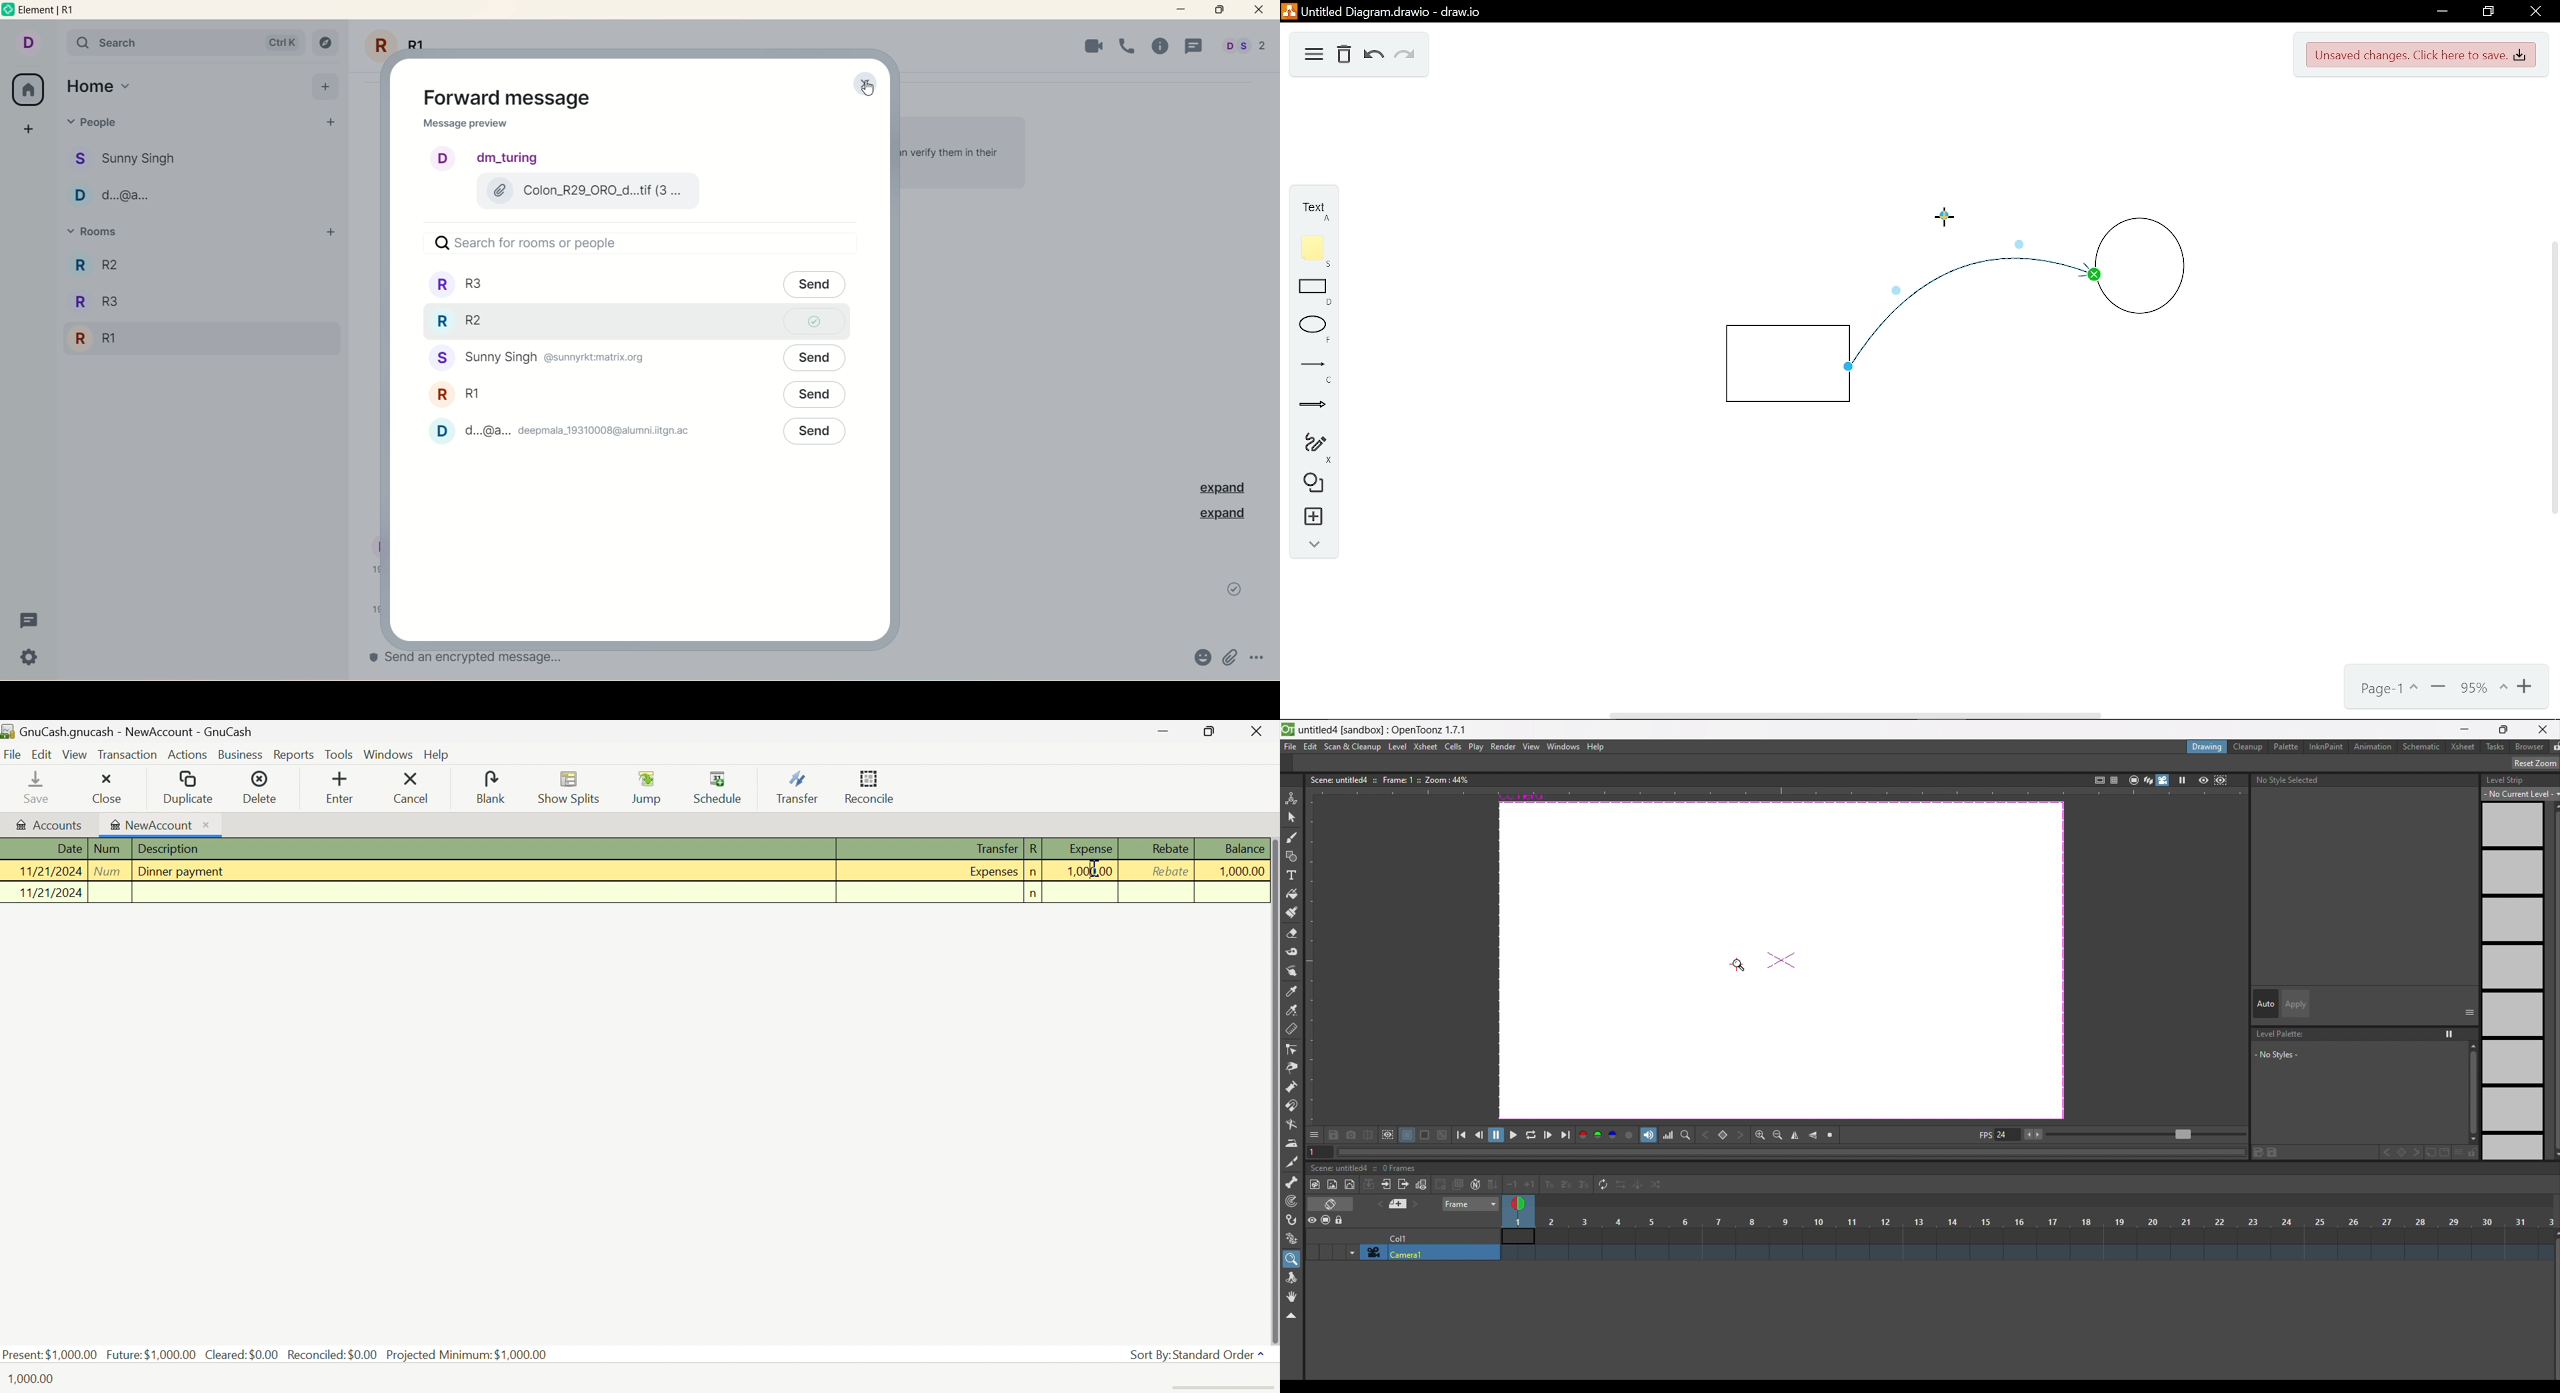 Image resolution: width=2576 pixels, height=1400 pixels. I want to click on send, so click(815, 400).